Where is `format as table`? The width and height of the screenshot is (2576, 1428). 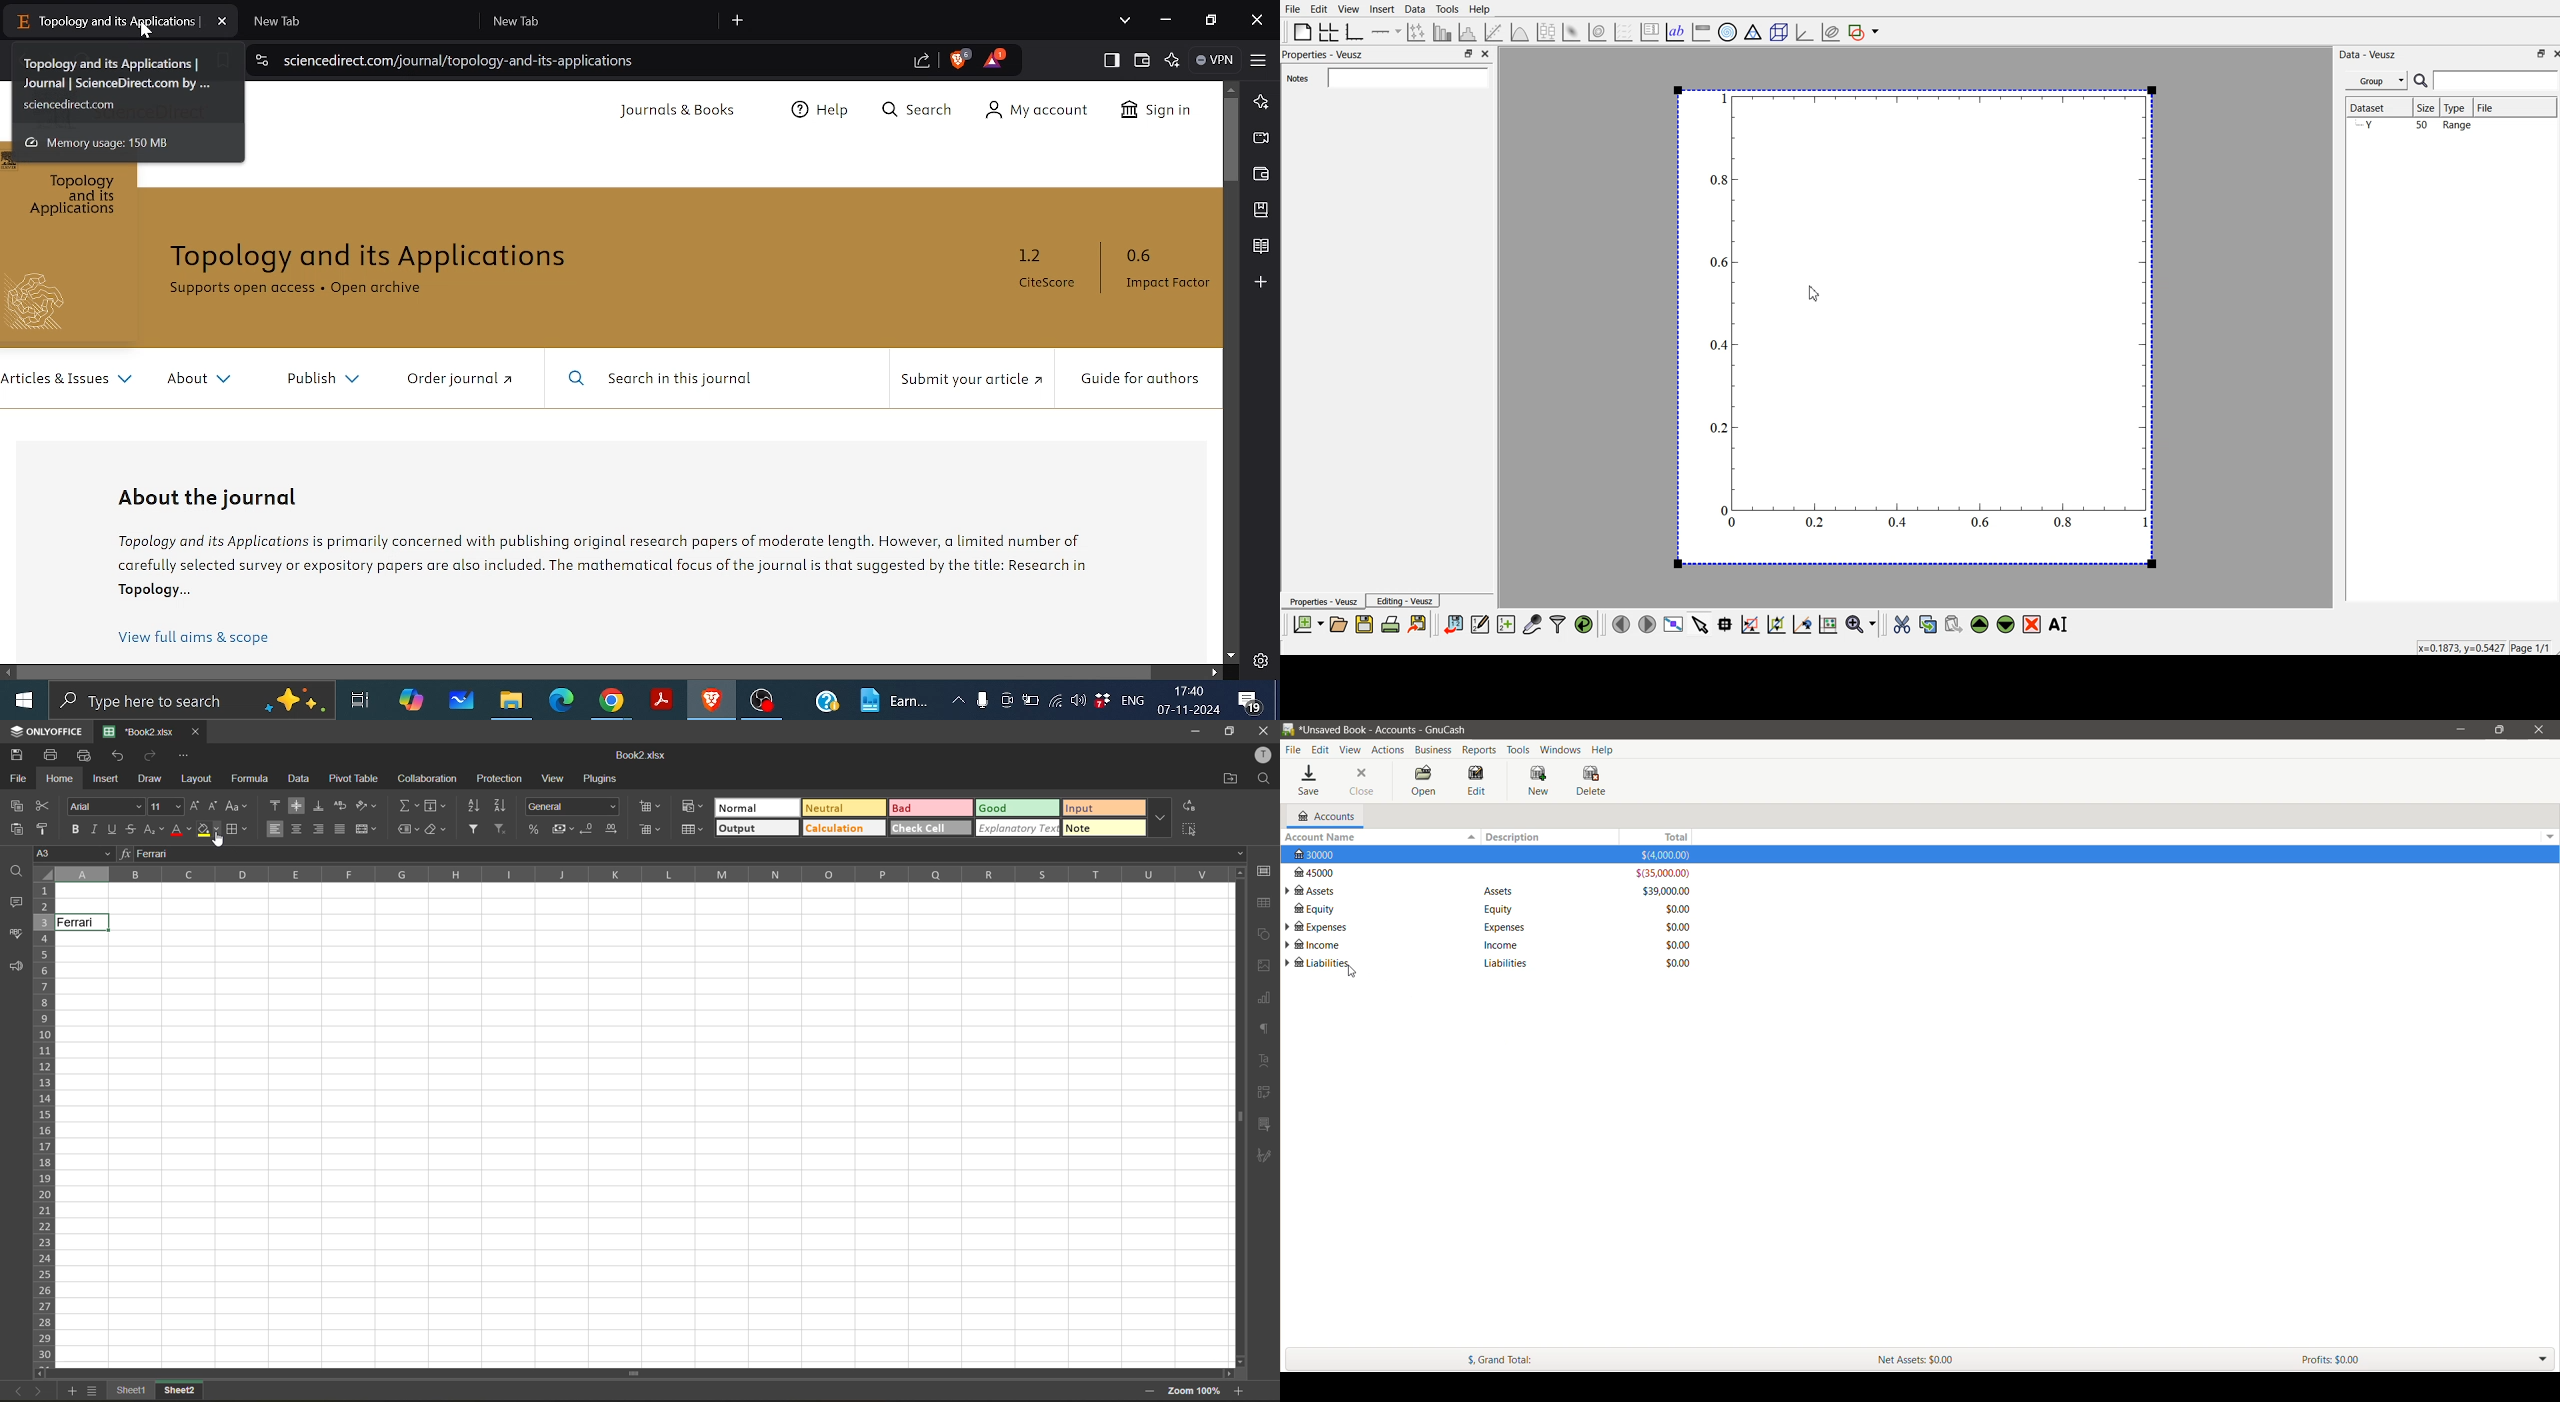
format as table is located at coordinates (690, 831).